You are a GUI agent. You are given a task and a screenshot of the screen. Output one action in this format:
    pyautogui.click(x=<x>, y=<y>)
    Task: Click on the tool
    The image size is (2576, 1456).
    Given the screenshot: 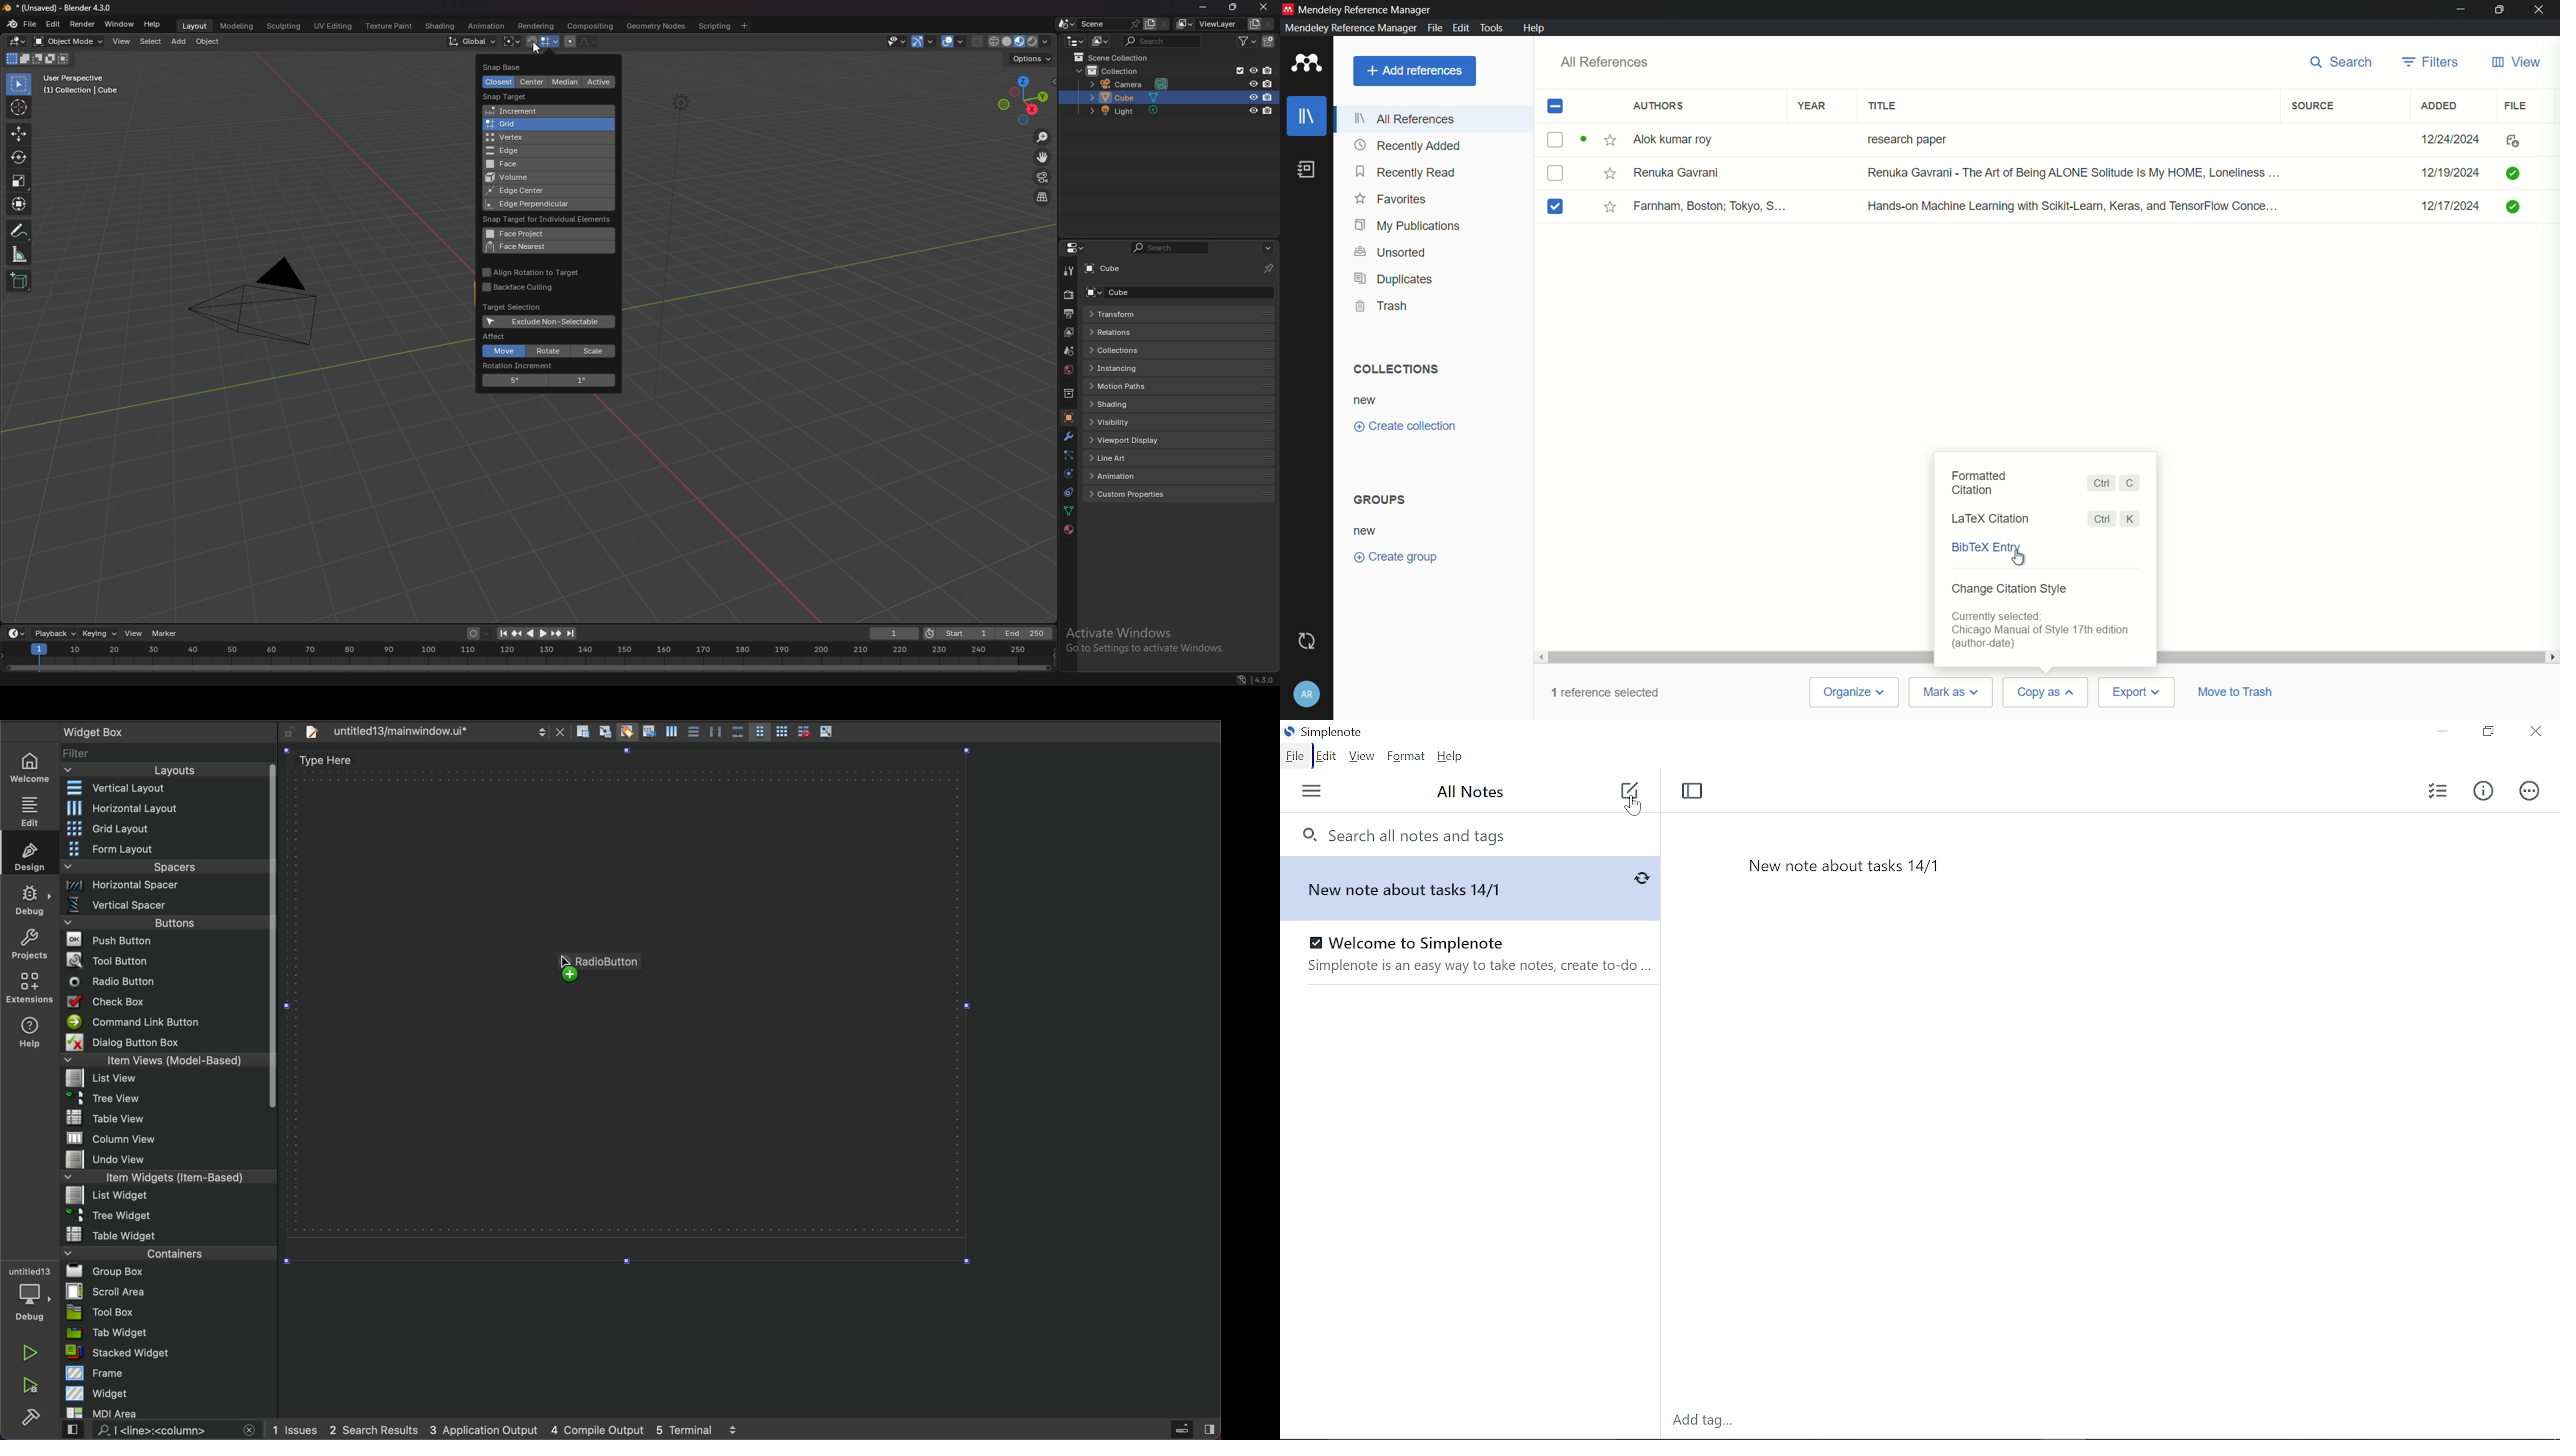 What is the action you would take?
    pyautogui.click(x=1067, y=271)
    